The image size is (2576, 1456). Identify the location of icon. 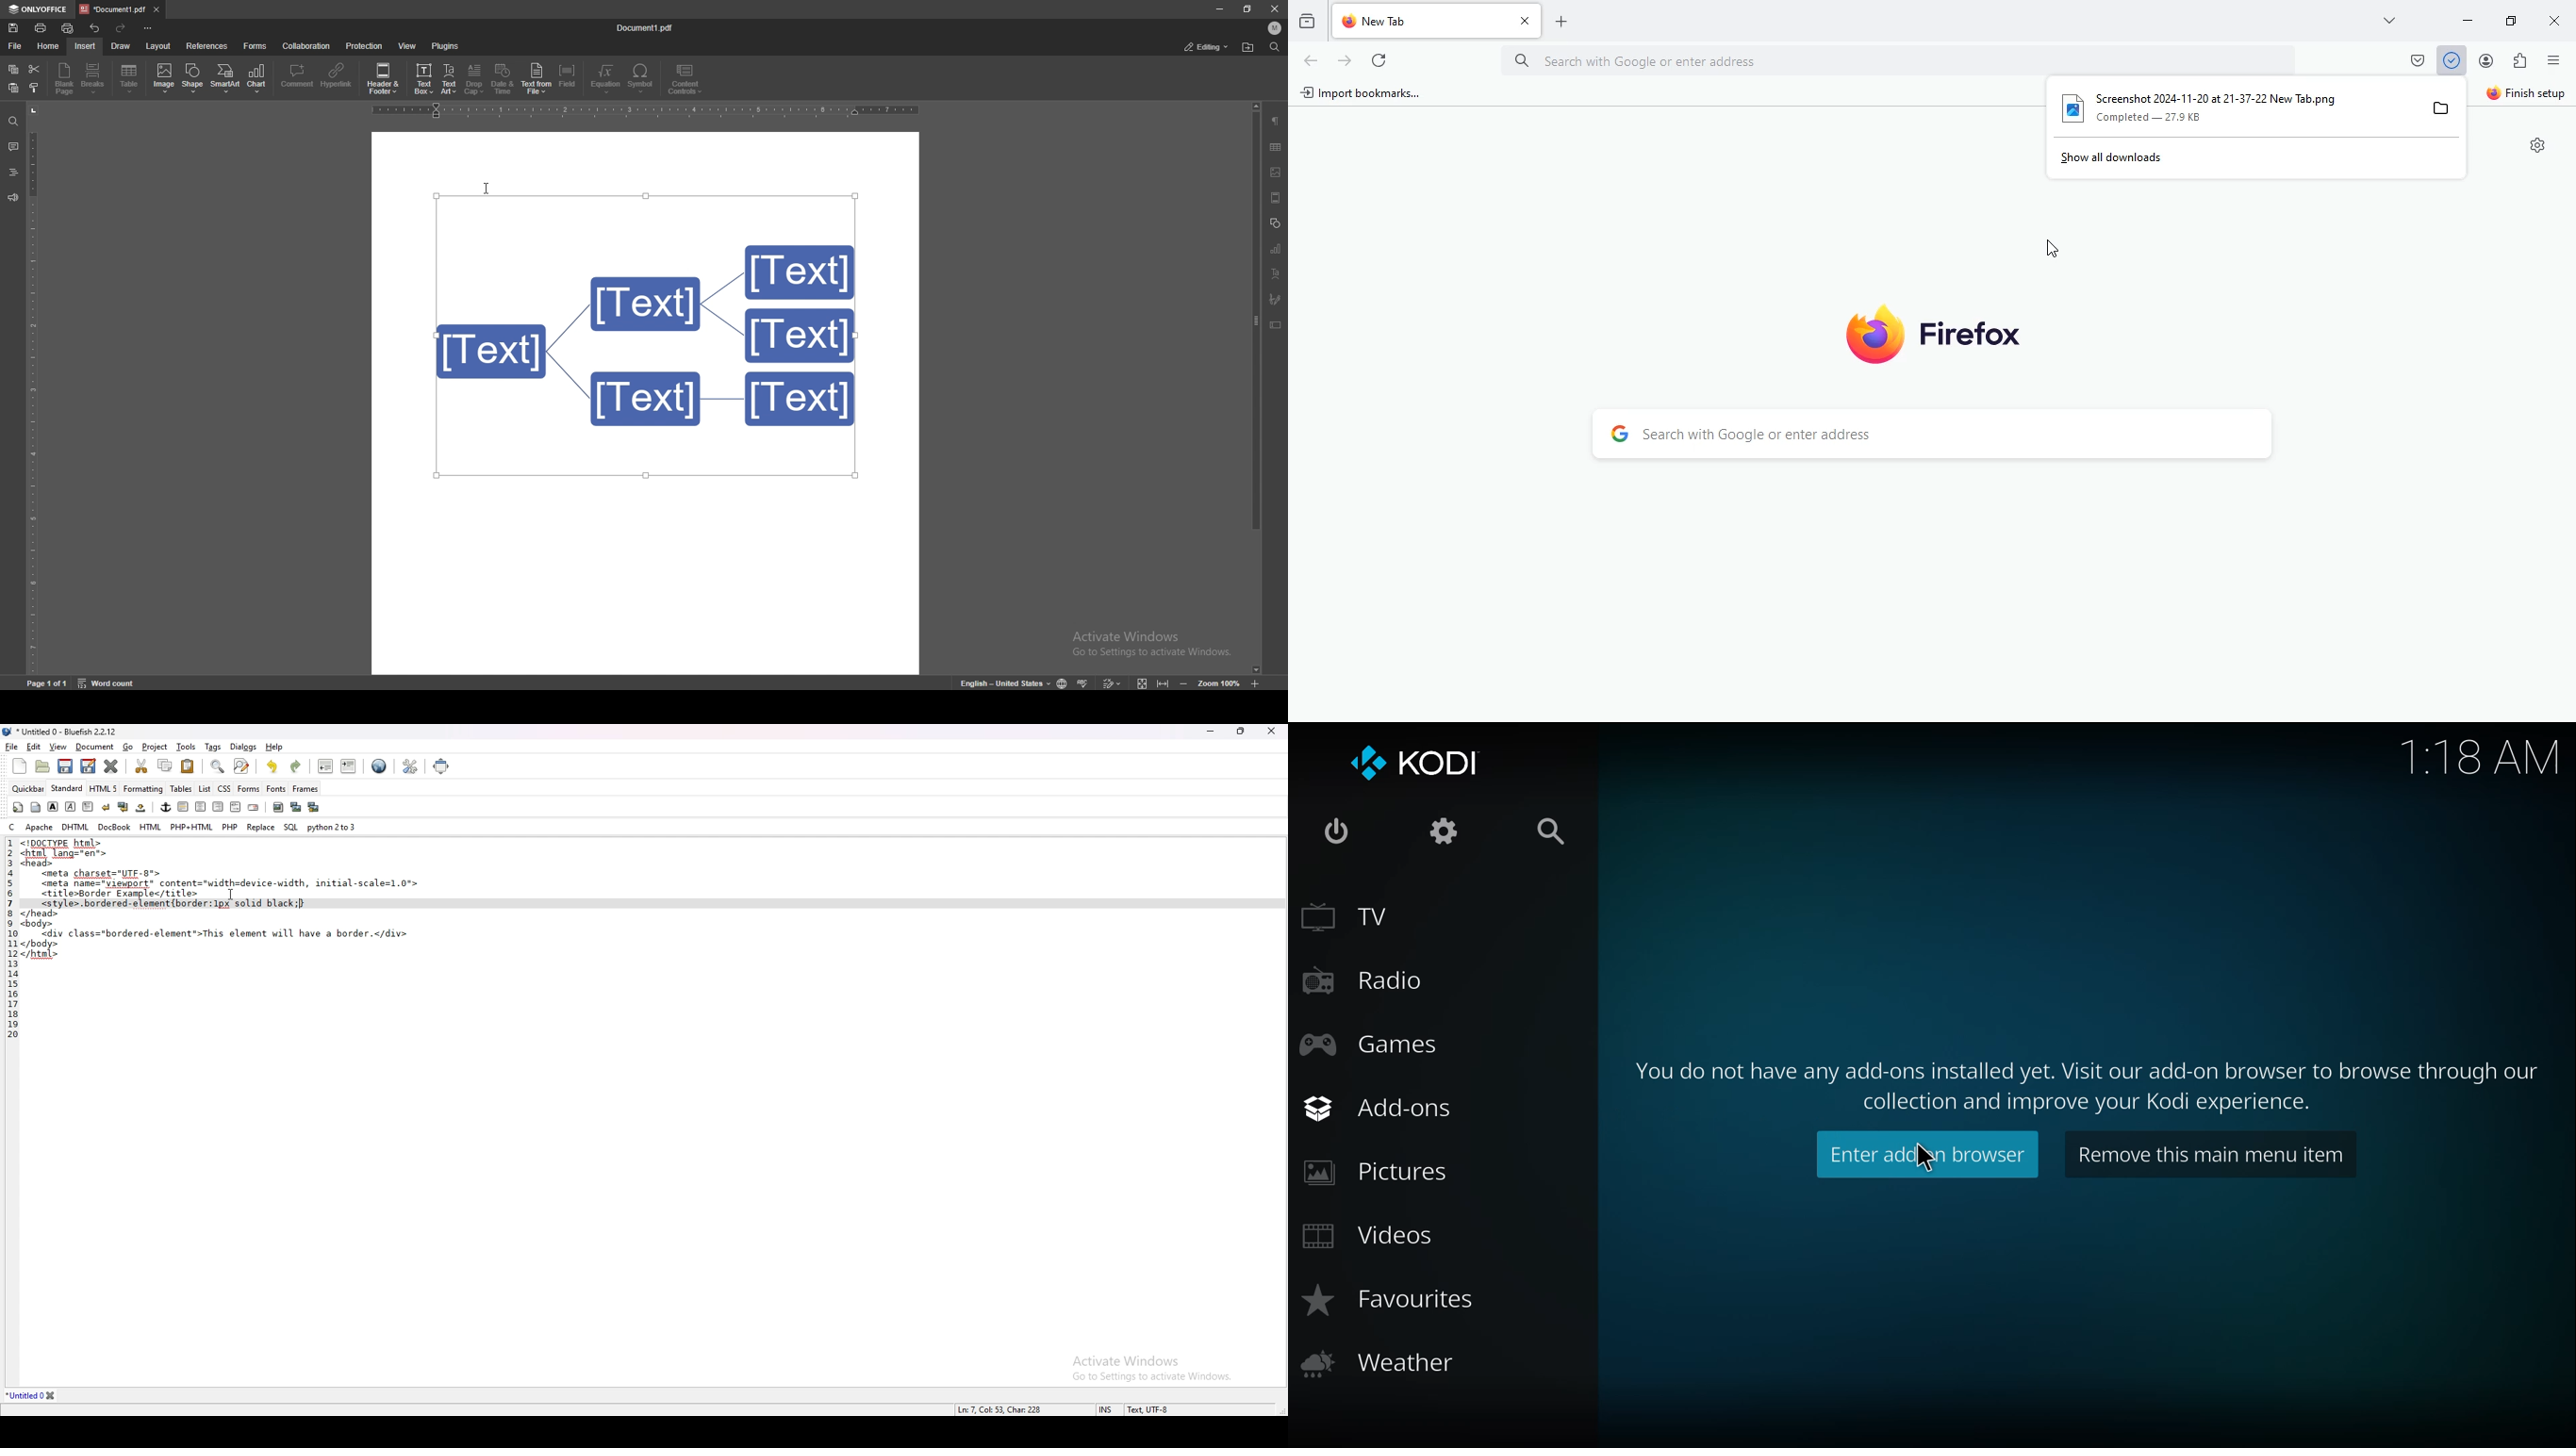
(1184, 683).